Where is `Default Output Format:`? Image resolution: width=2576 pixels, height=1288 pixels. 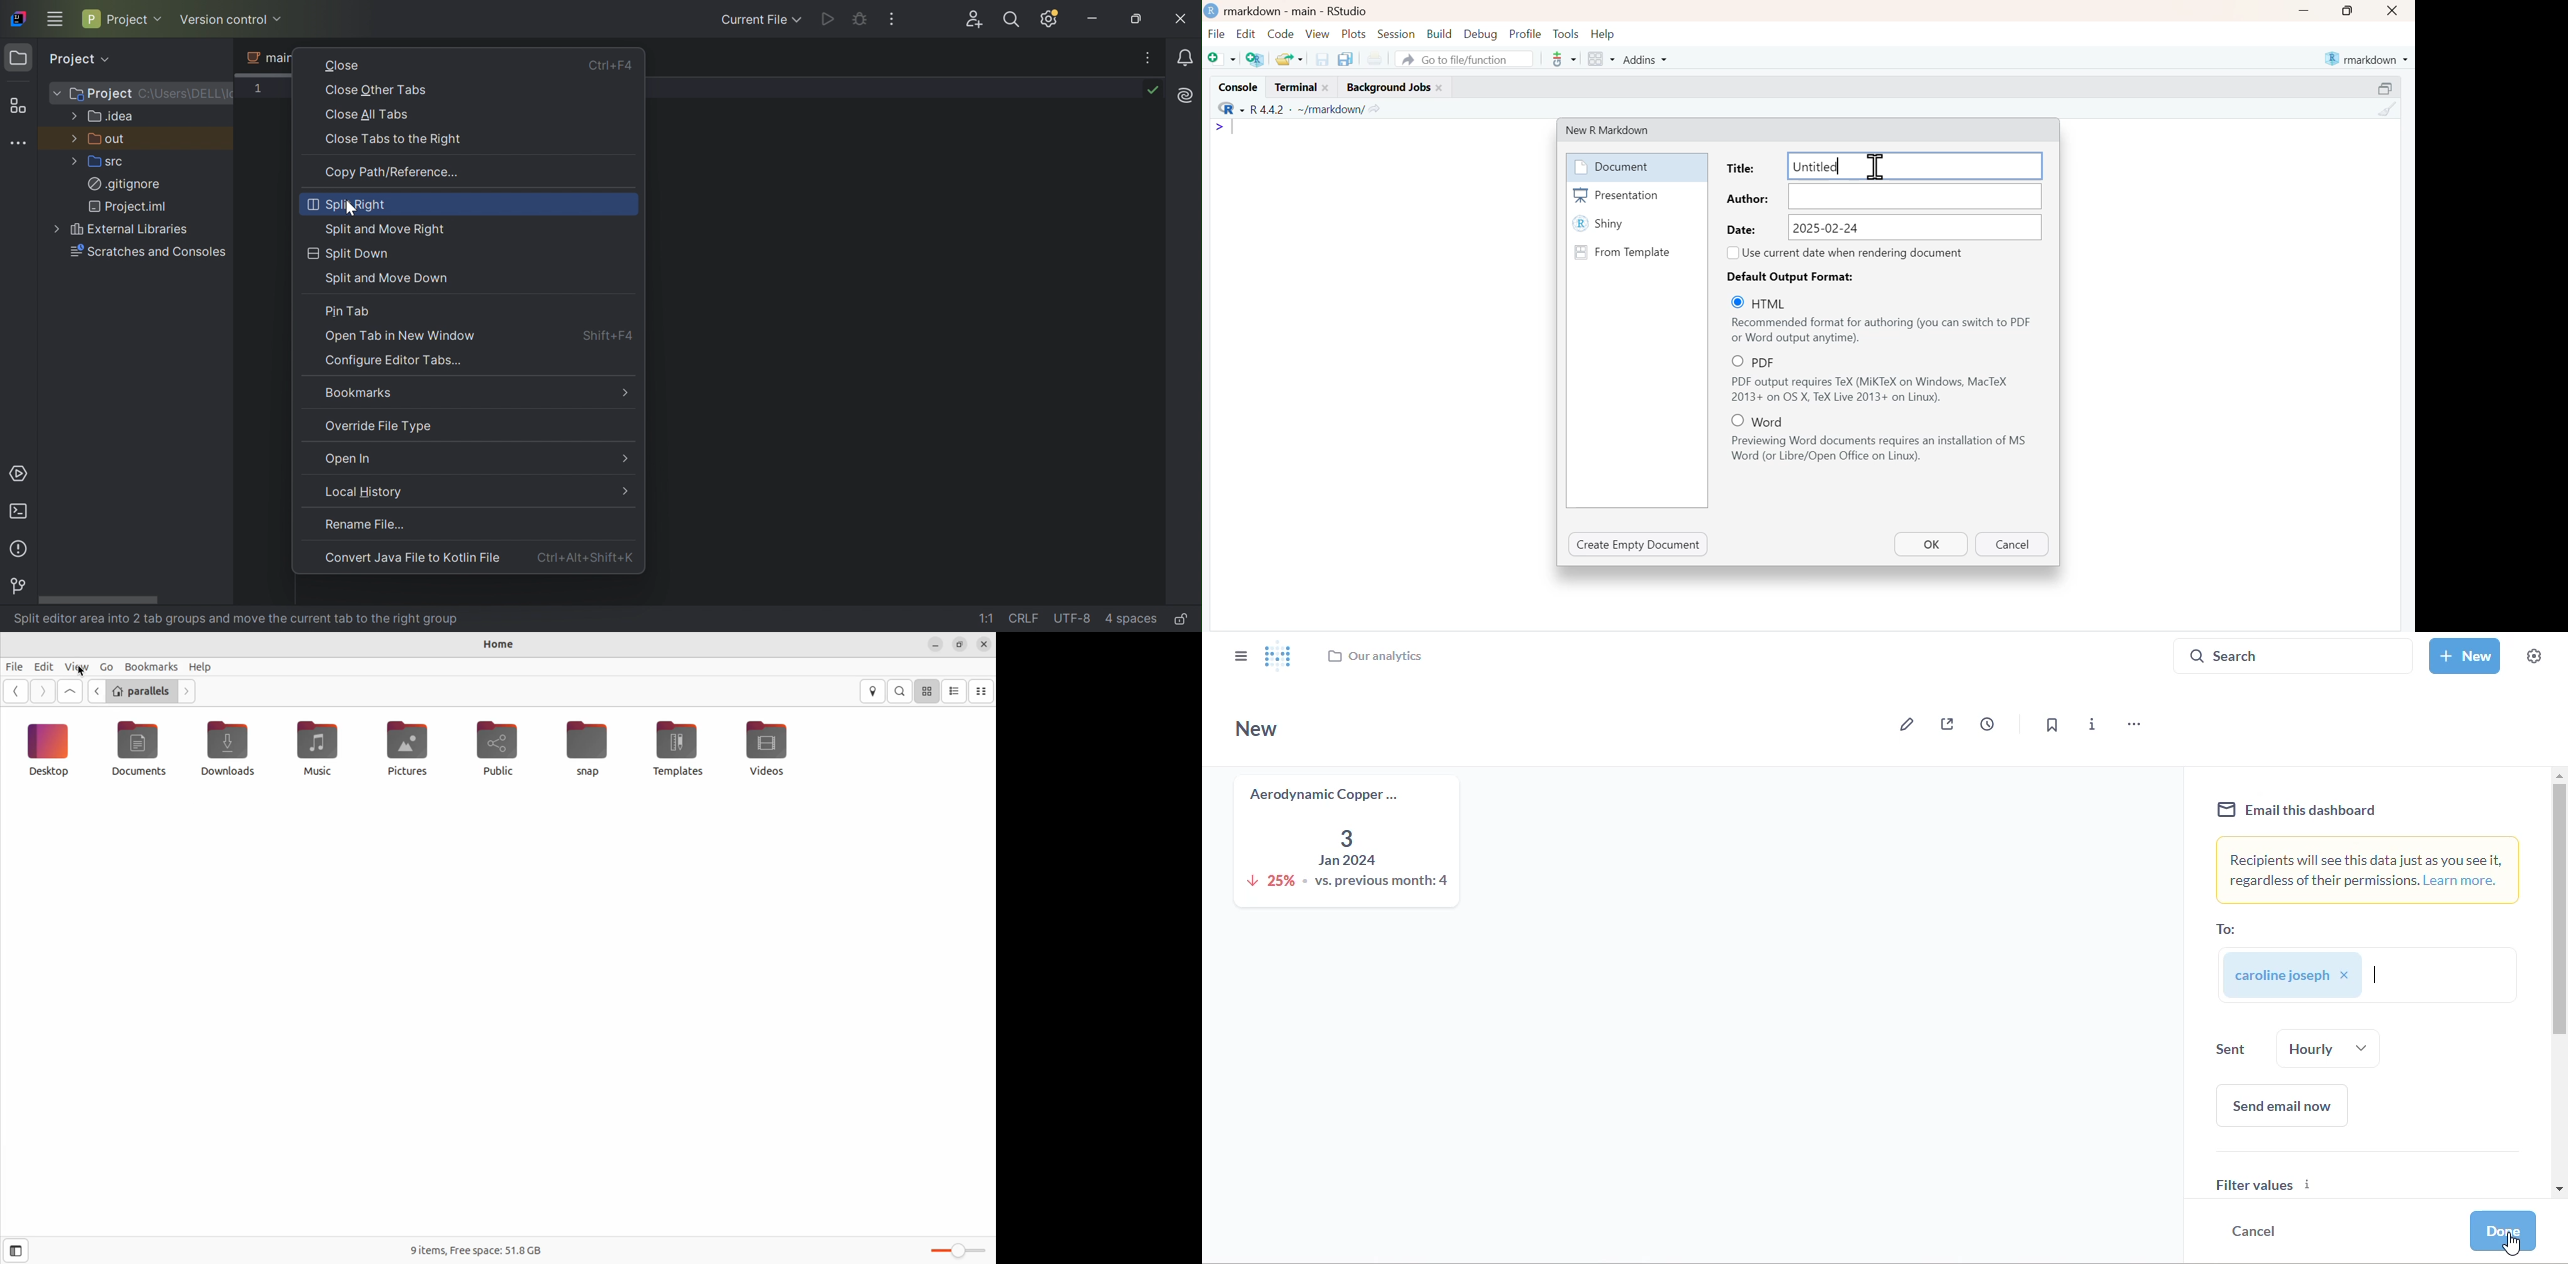
Default Output Format: is located at coordinates (1796, 276).